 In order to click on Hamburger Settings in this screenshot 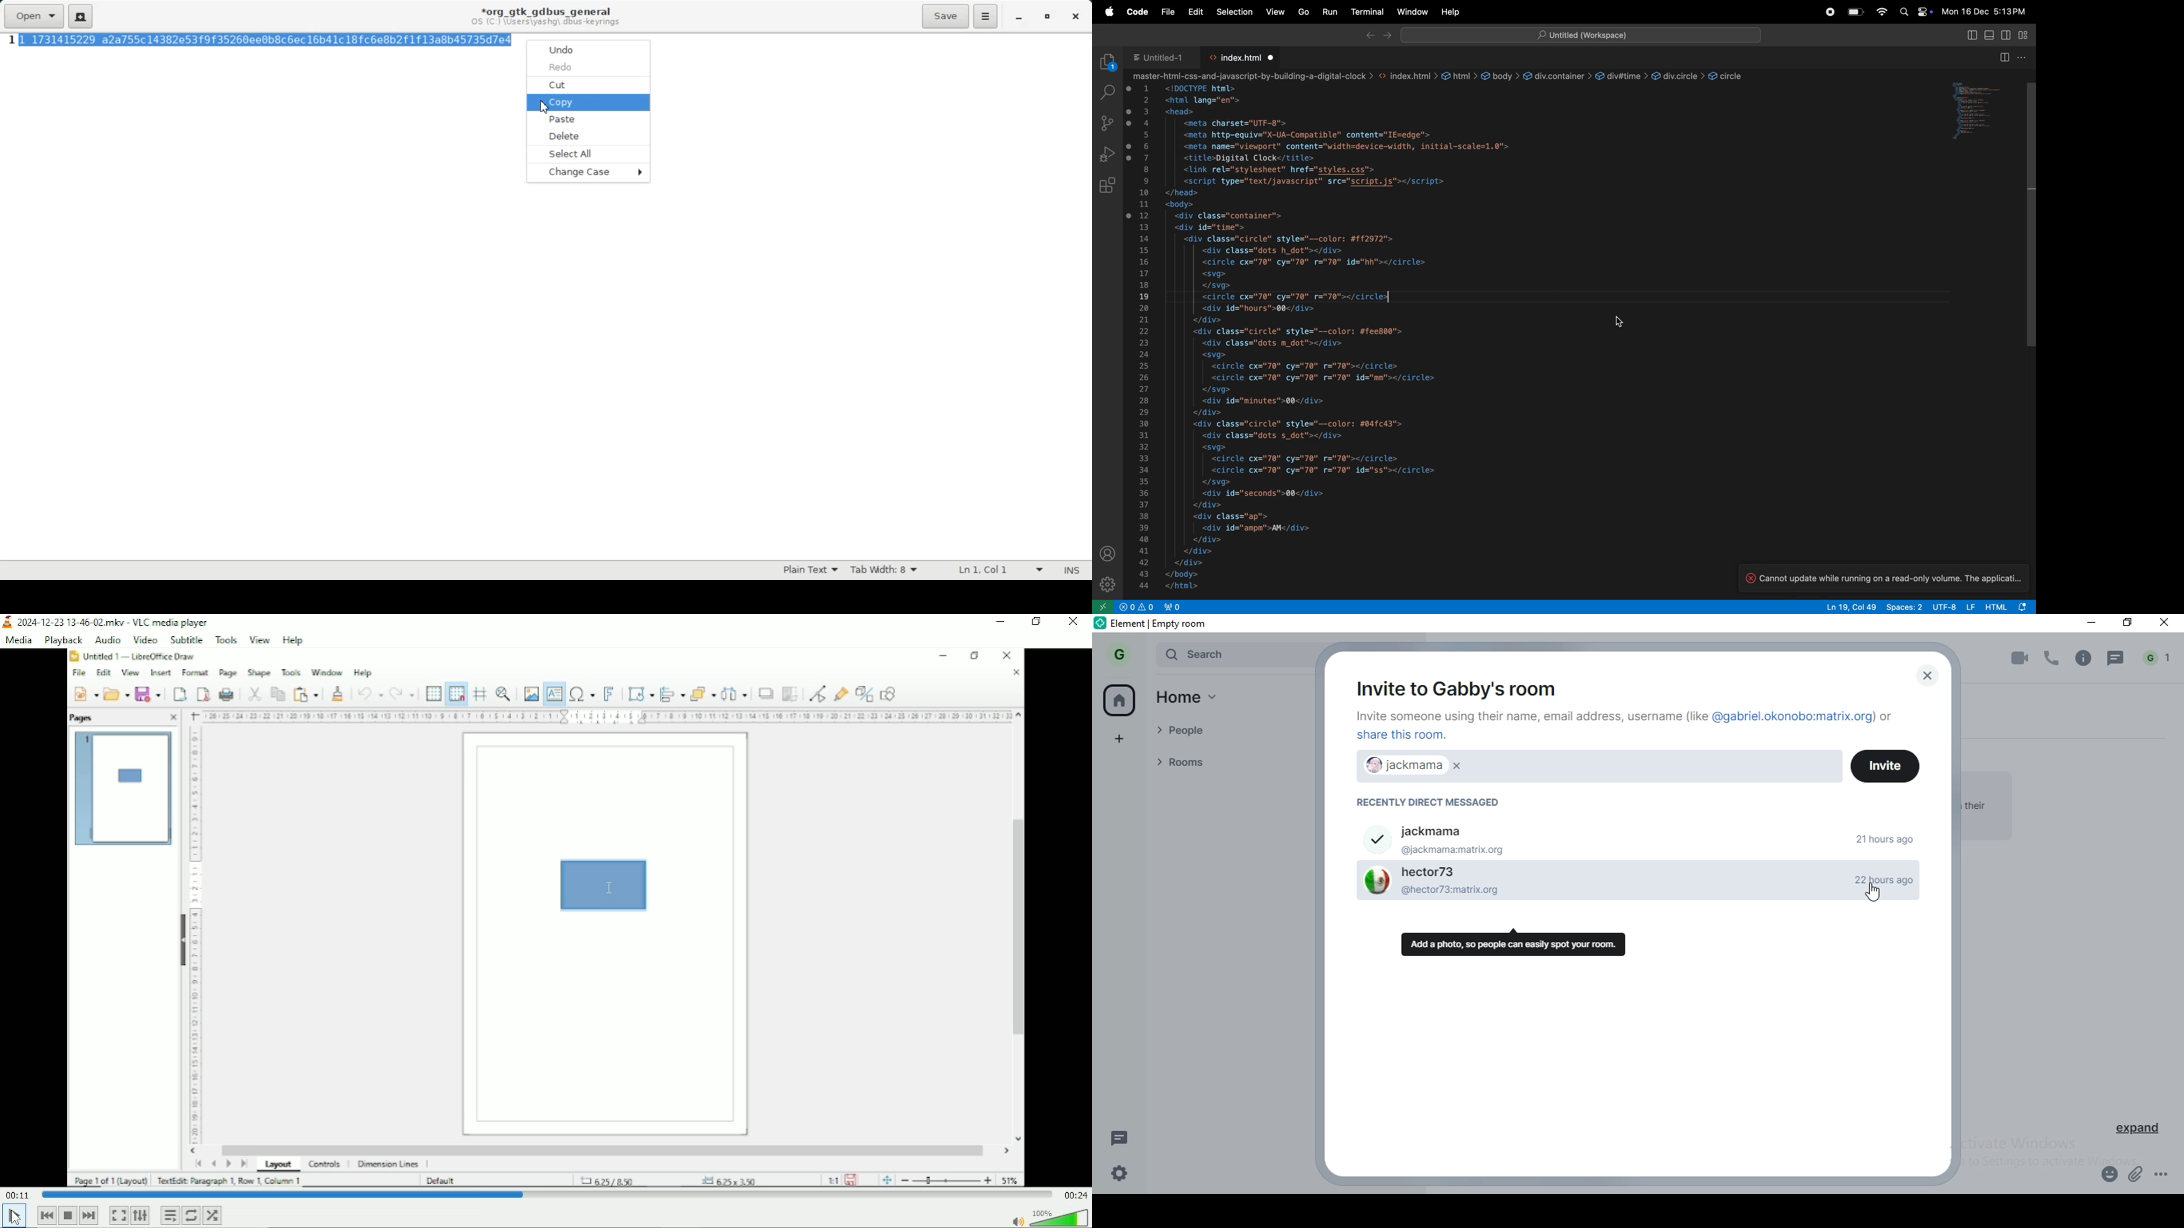, I will do `click(986, 16)`.